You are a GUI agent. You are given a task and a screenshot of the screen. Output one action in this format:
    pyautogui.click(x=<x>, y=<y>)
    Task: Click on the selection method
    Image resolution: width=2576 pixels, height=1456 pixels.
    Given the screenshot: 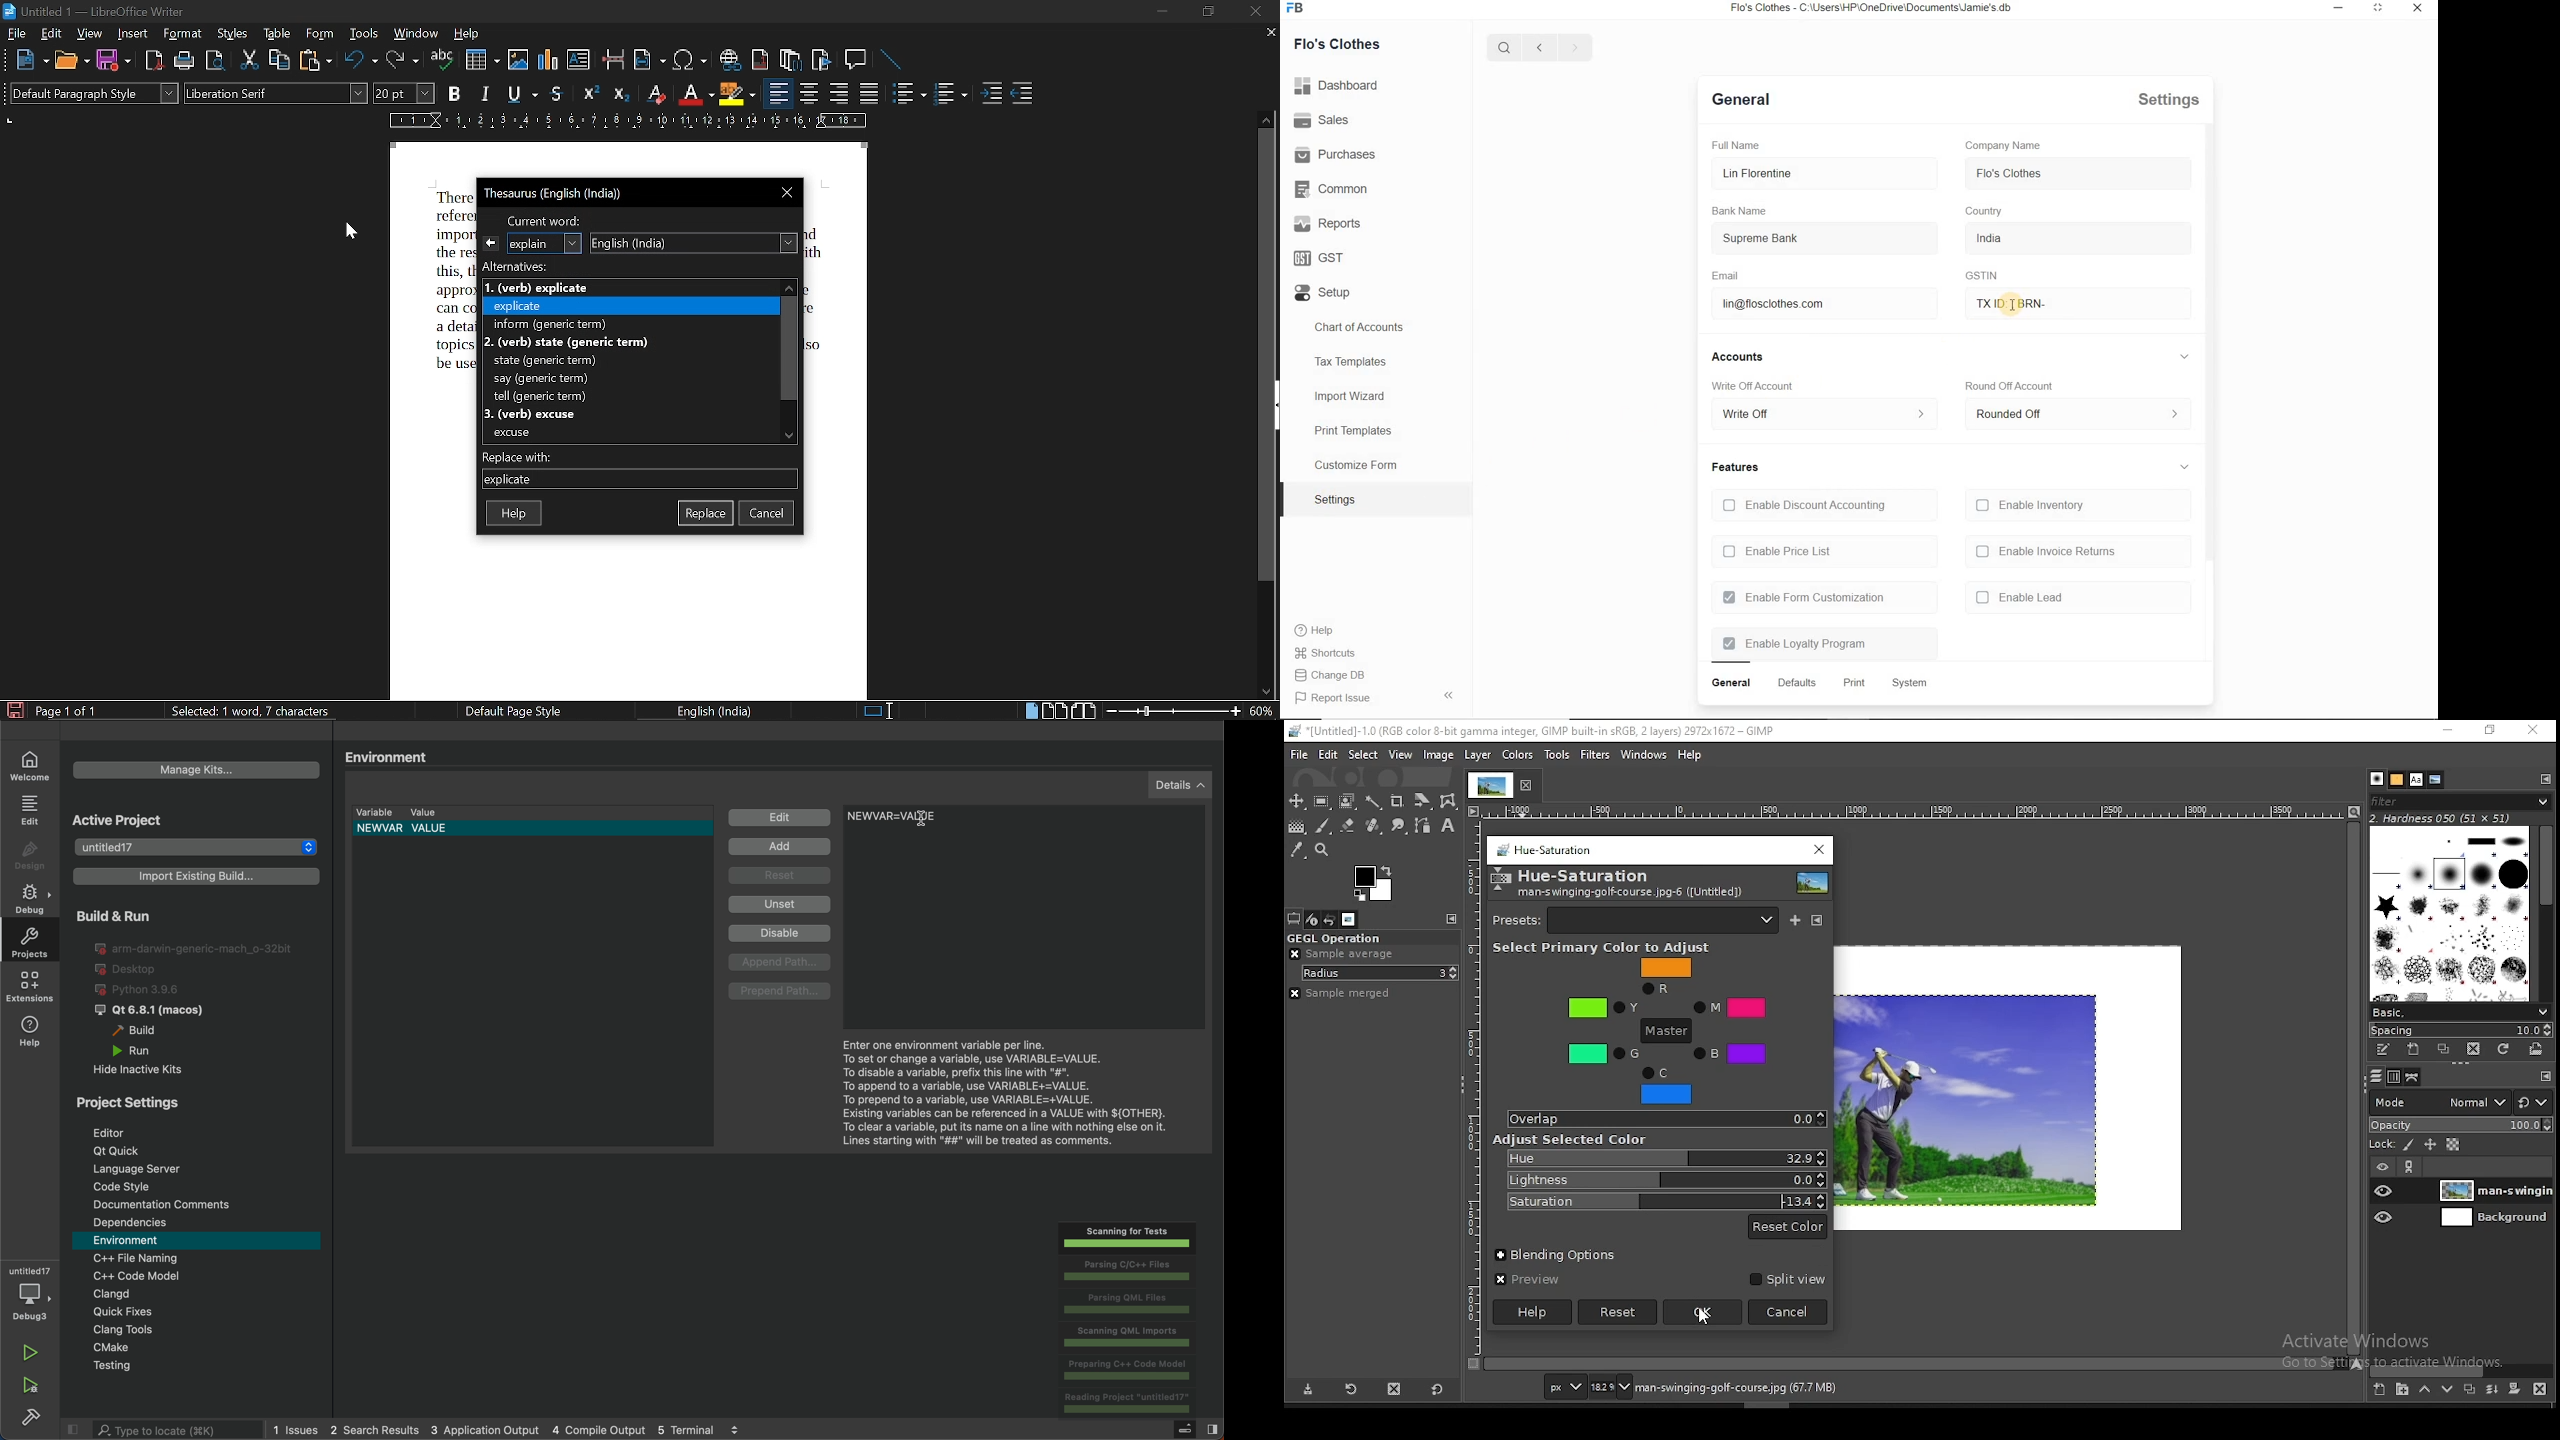 What is the action you would take?
    pyautogui.click(x=877, y=710)
    